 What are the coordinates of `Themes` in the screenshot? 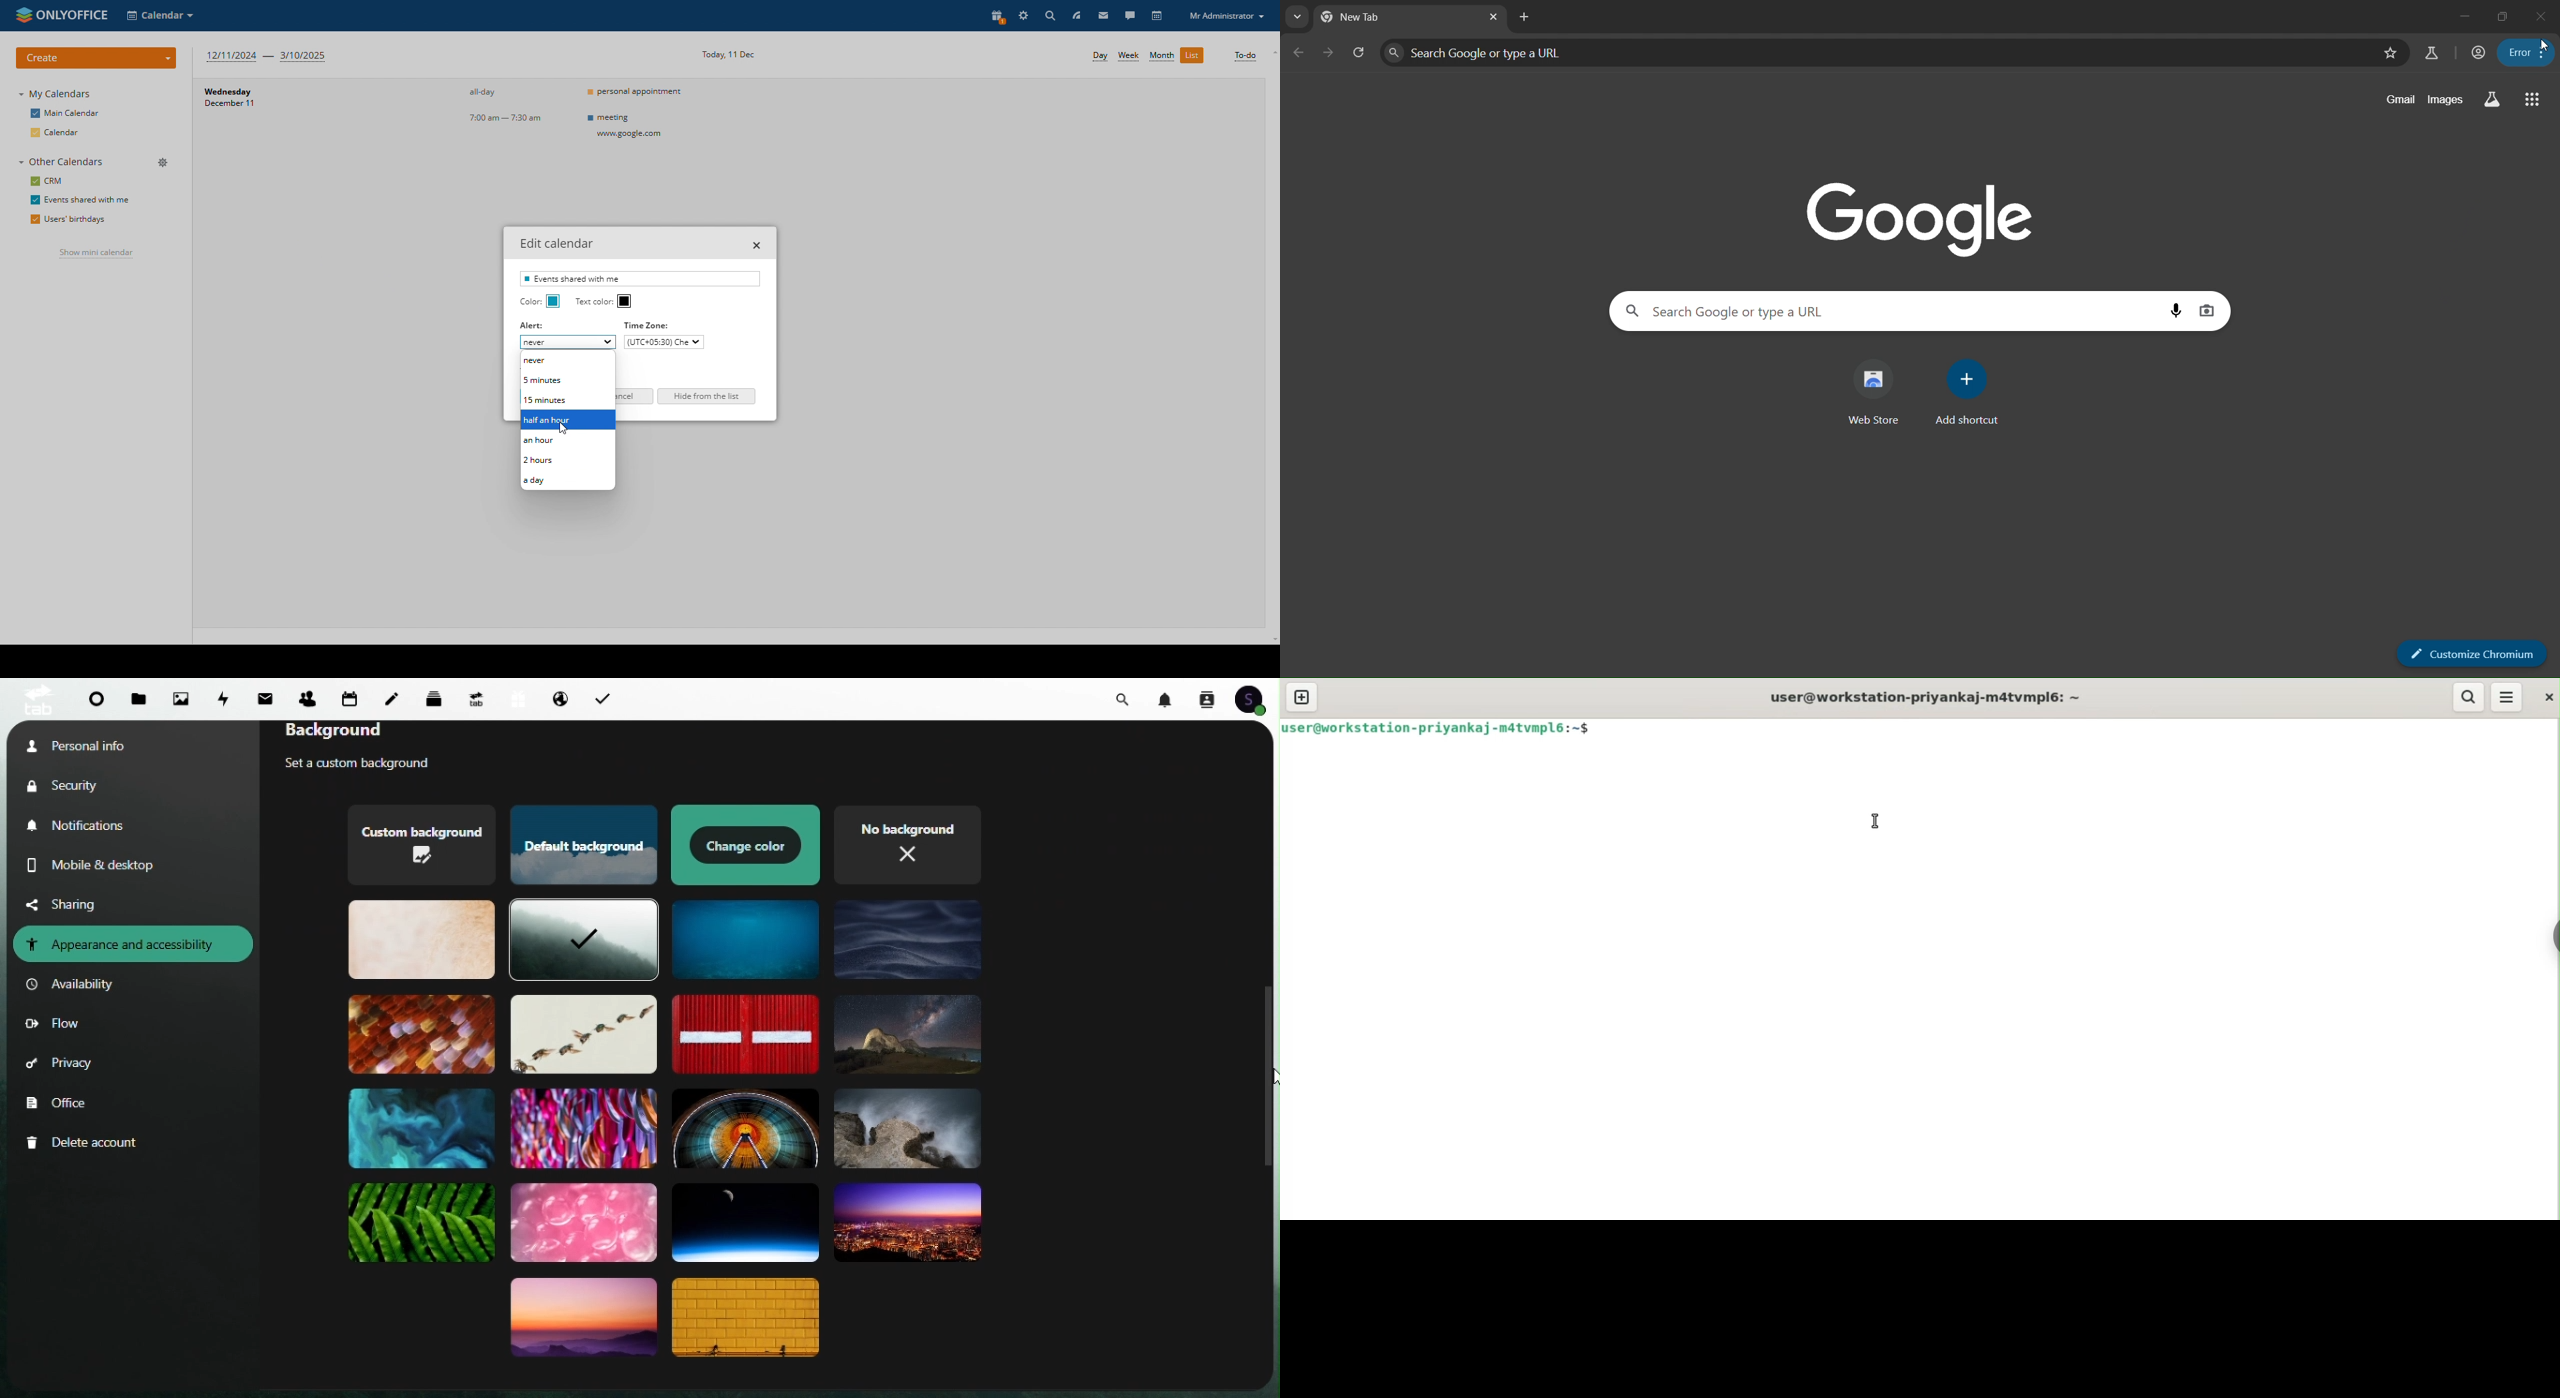 It's located at (745, 1126).